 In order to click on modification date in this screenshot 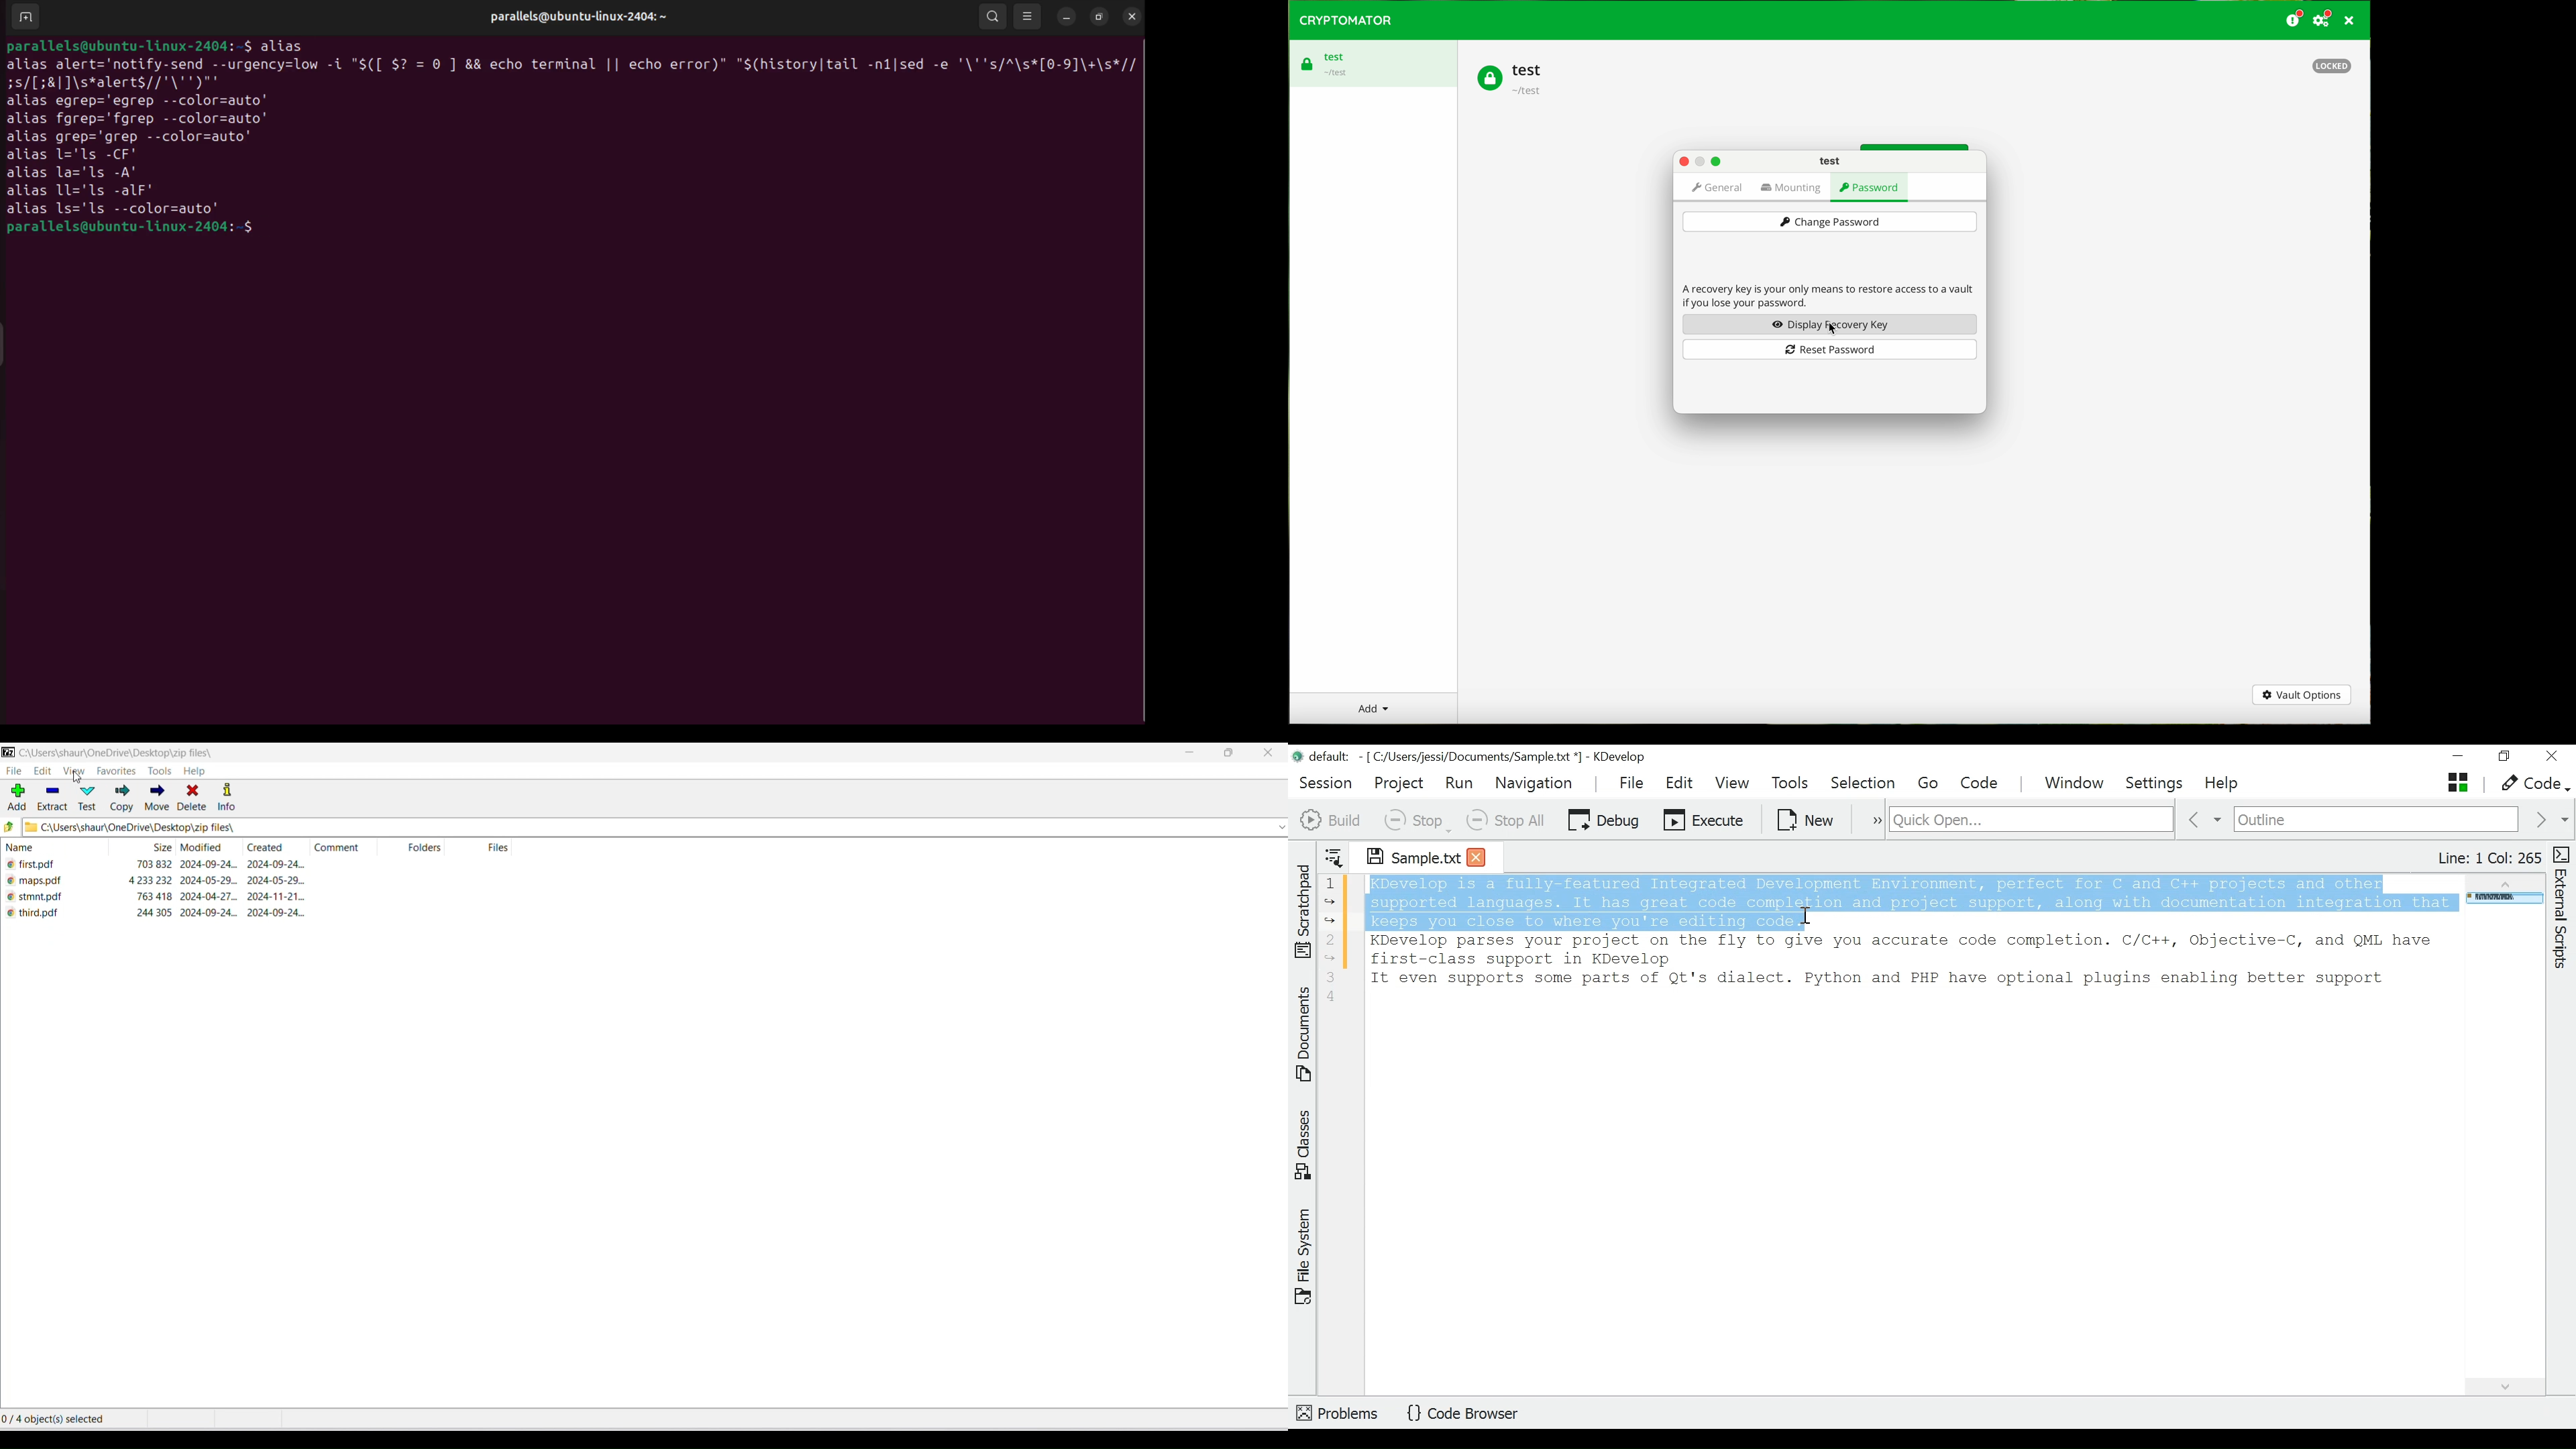, I will do `click(212, 881)`.